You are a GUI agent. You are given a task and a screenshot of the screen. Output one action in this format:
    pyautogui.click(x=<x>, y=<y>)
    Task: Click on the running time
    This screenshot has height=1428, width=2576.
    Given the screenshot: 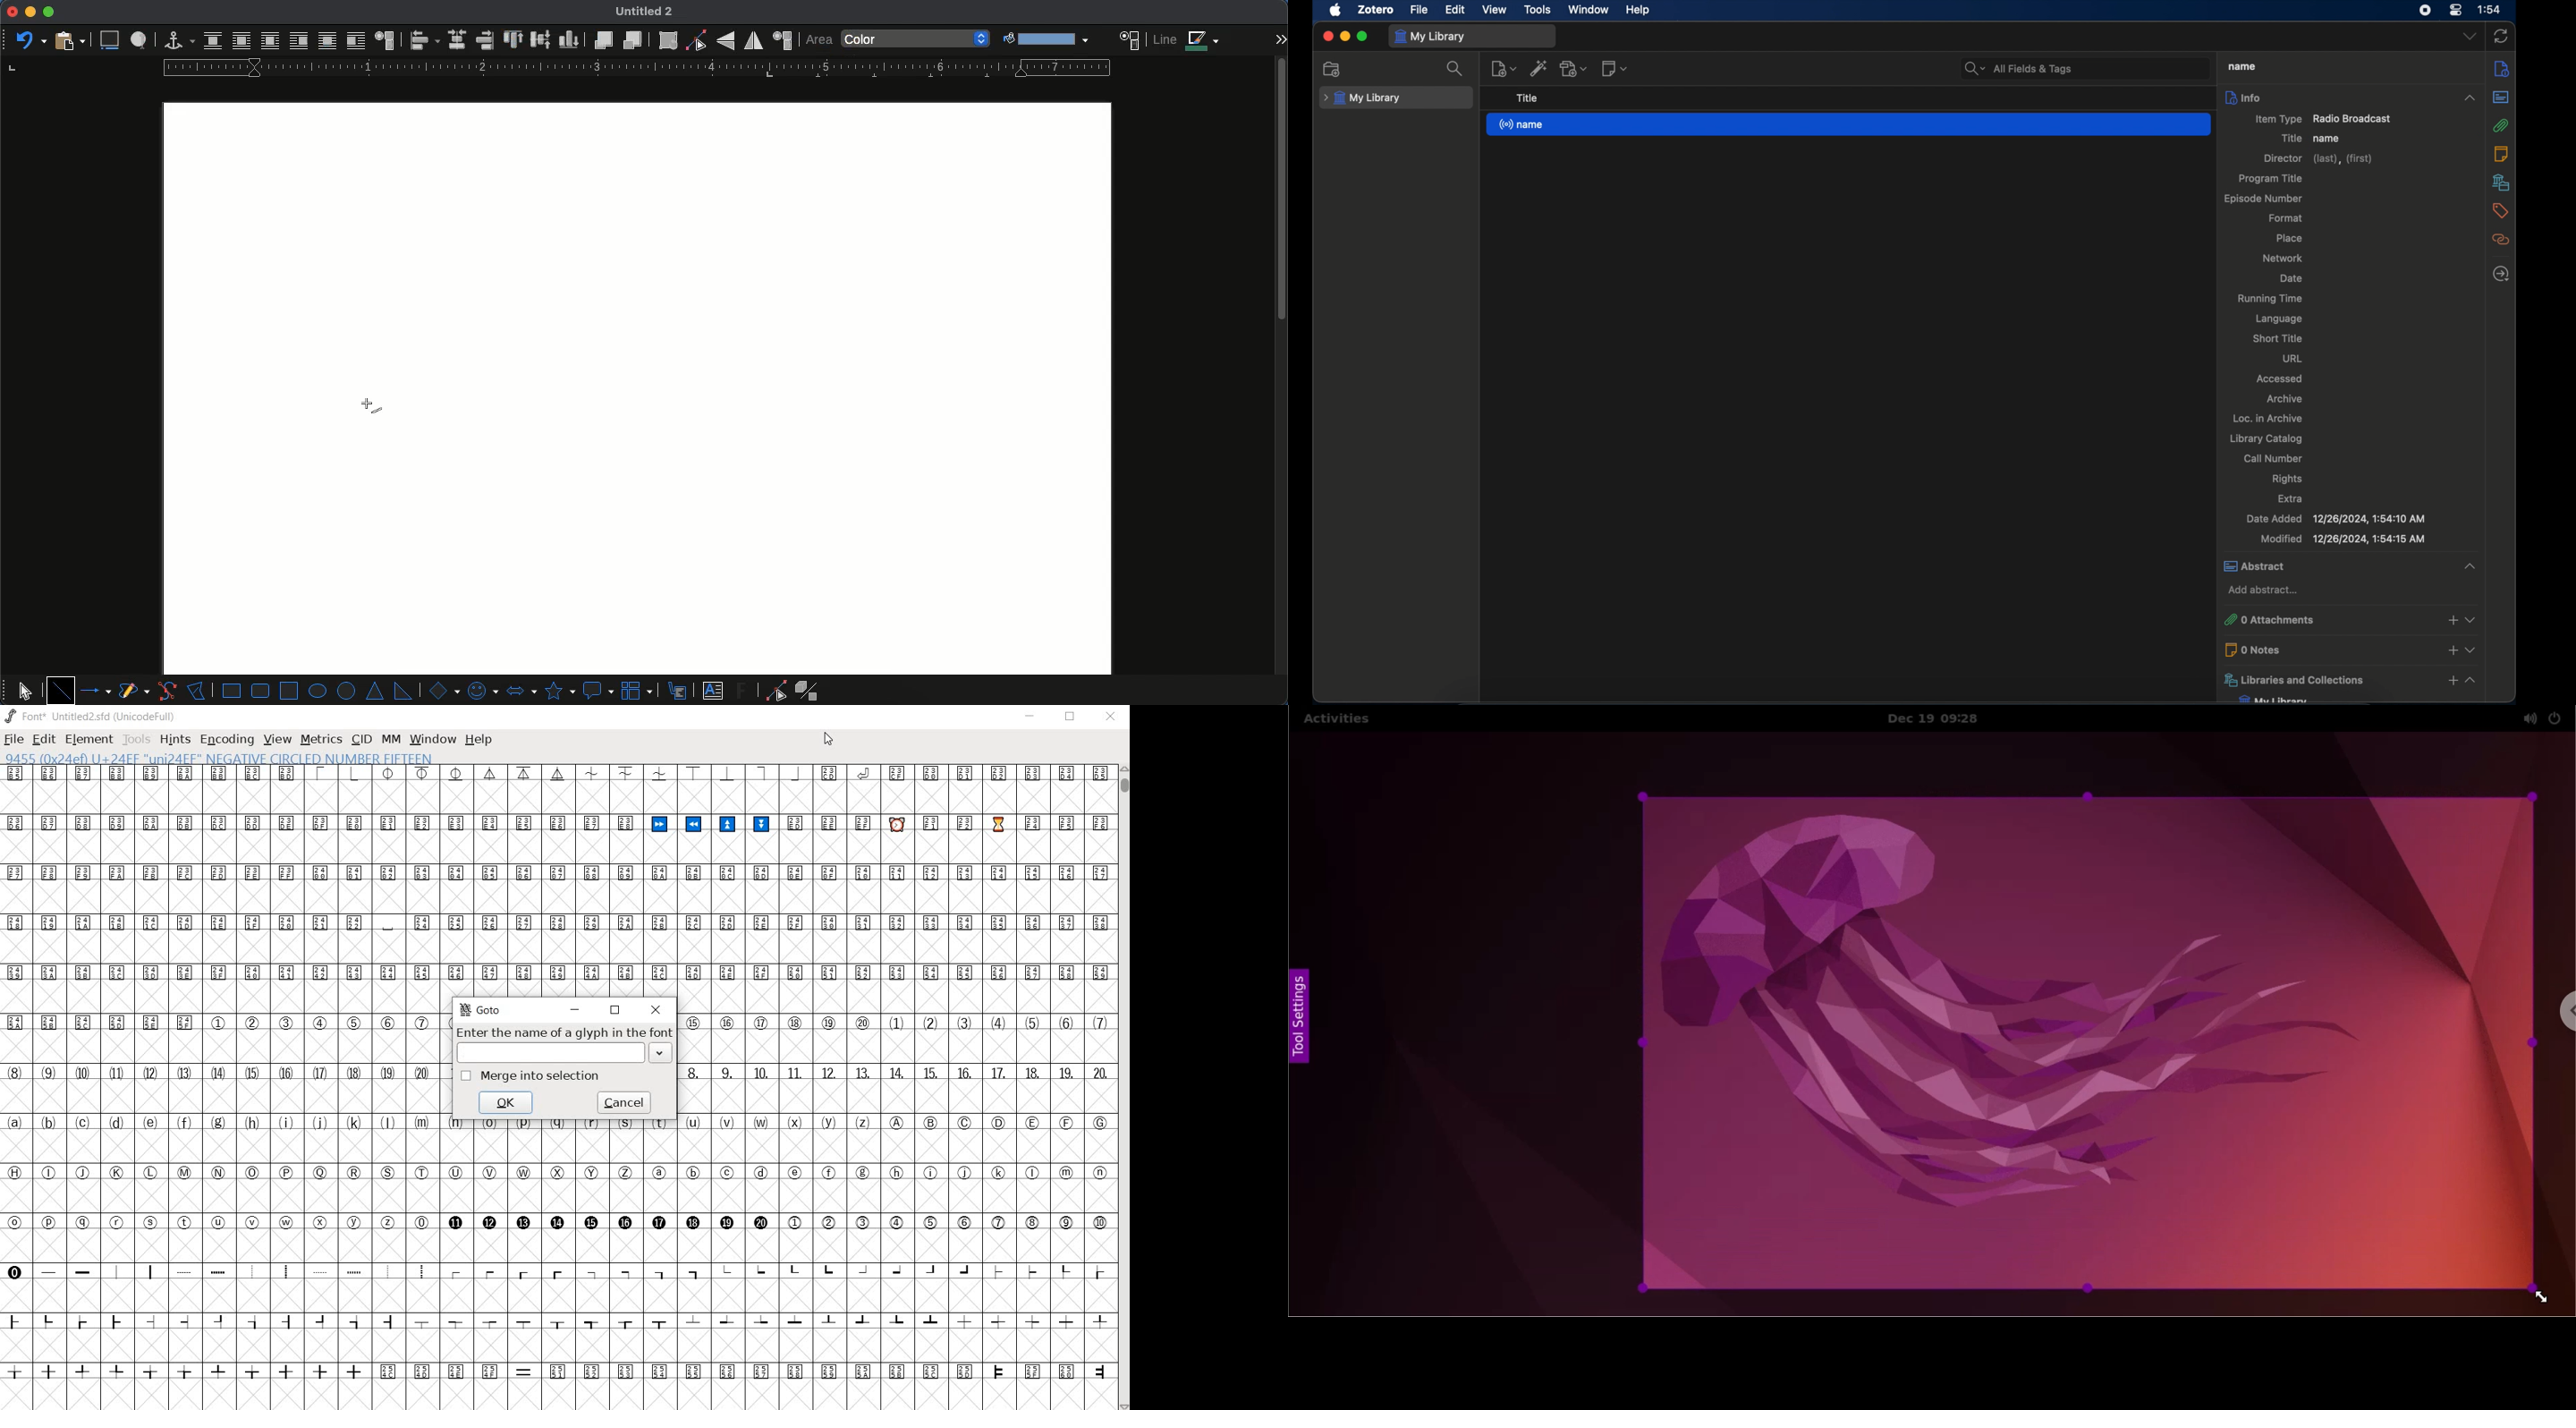 What is the action you would take?
    pyautogui.click(x=2270, y=299)
    